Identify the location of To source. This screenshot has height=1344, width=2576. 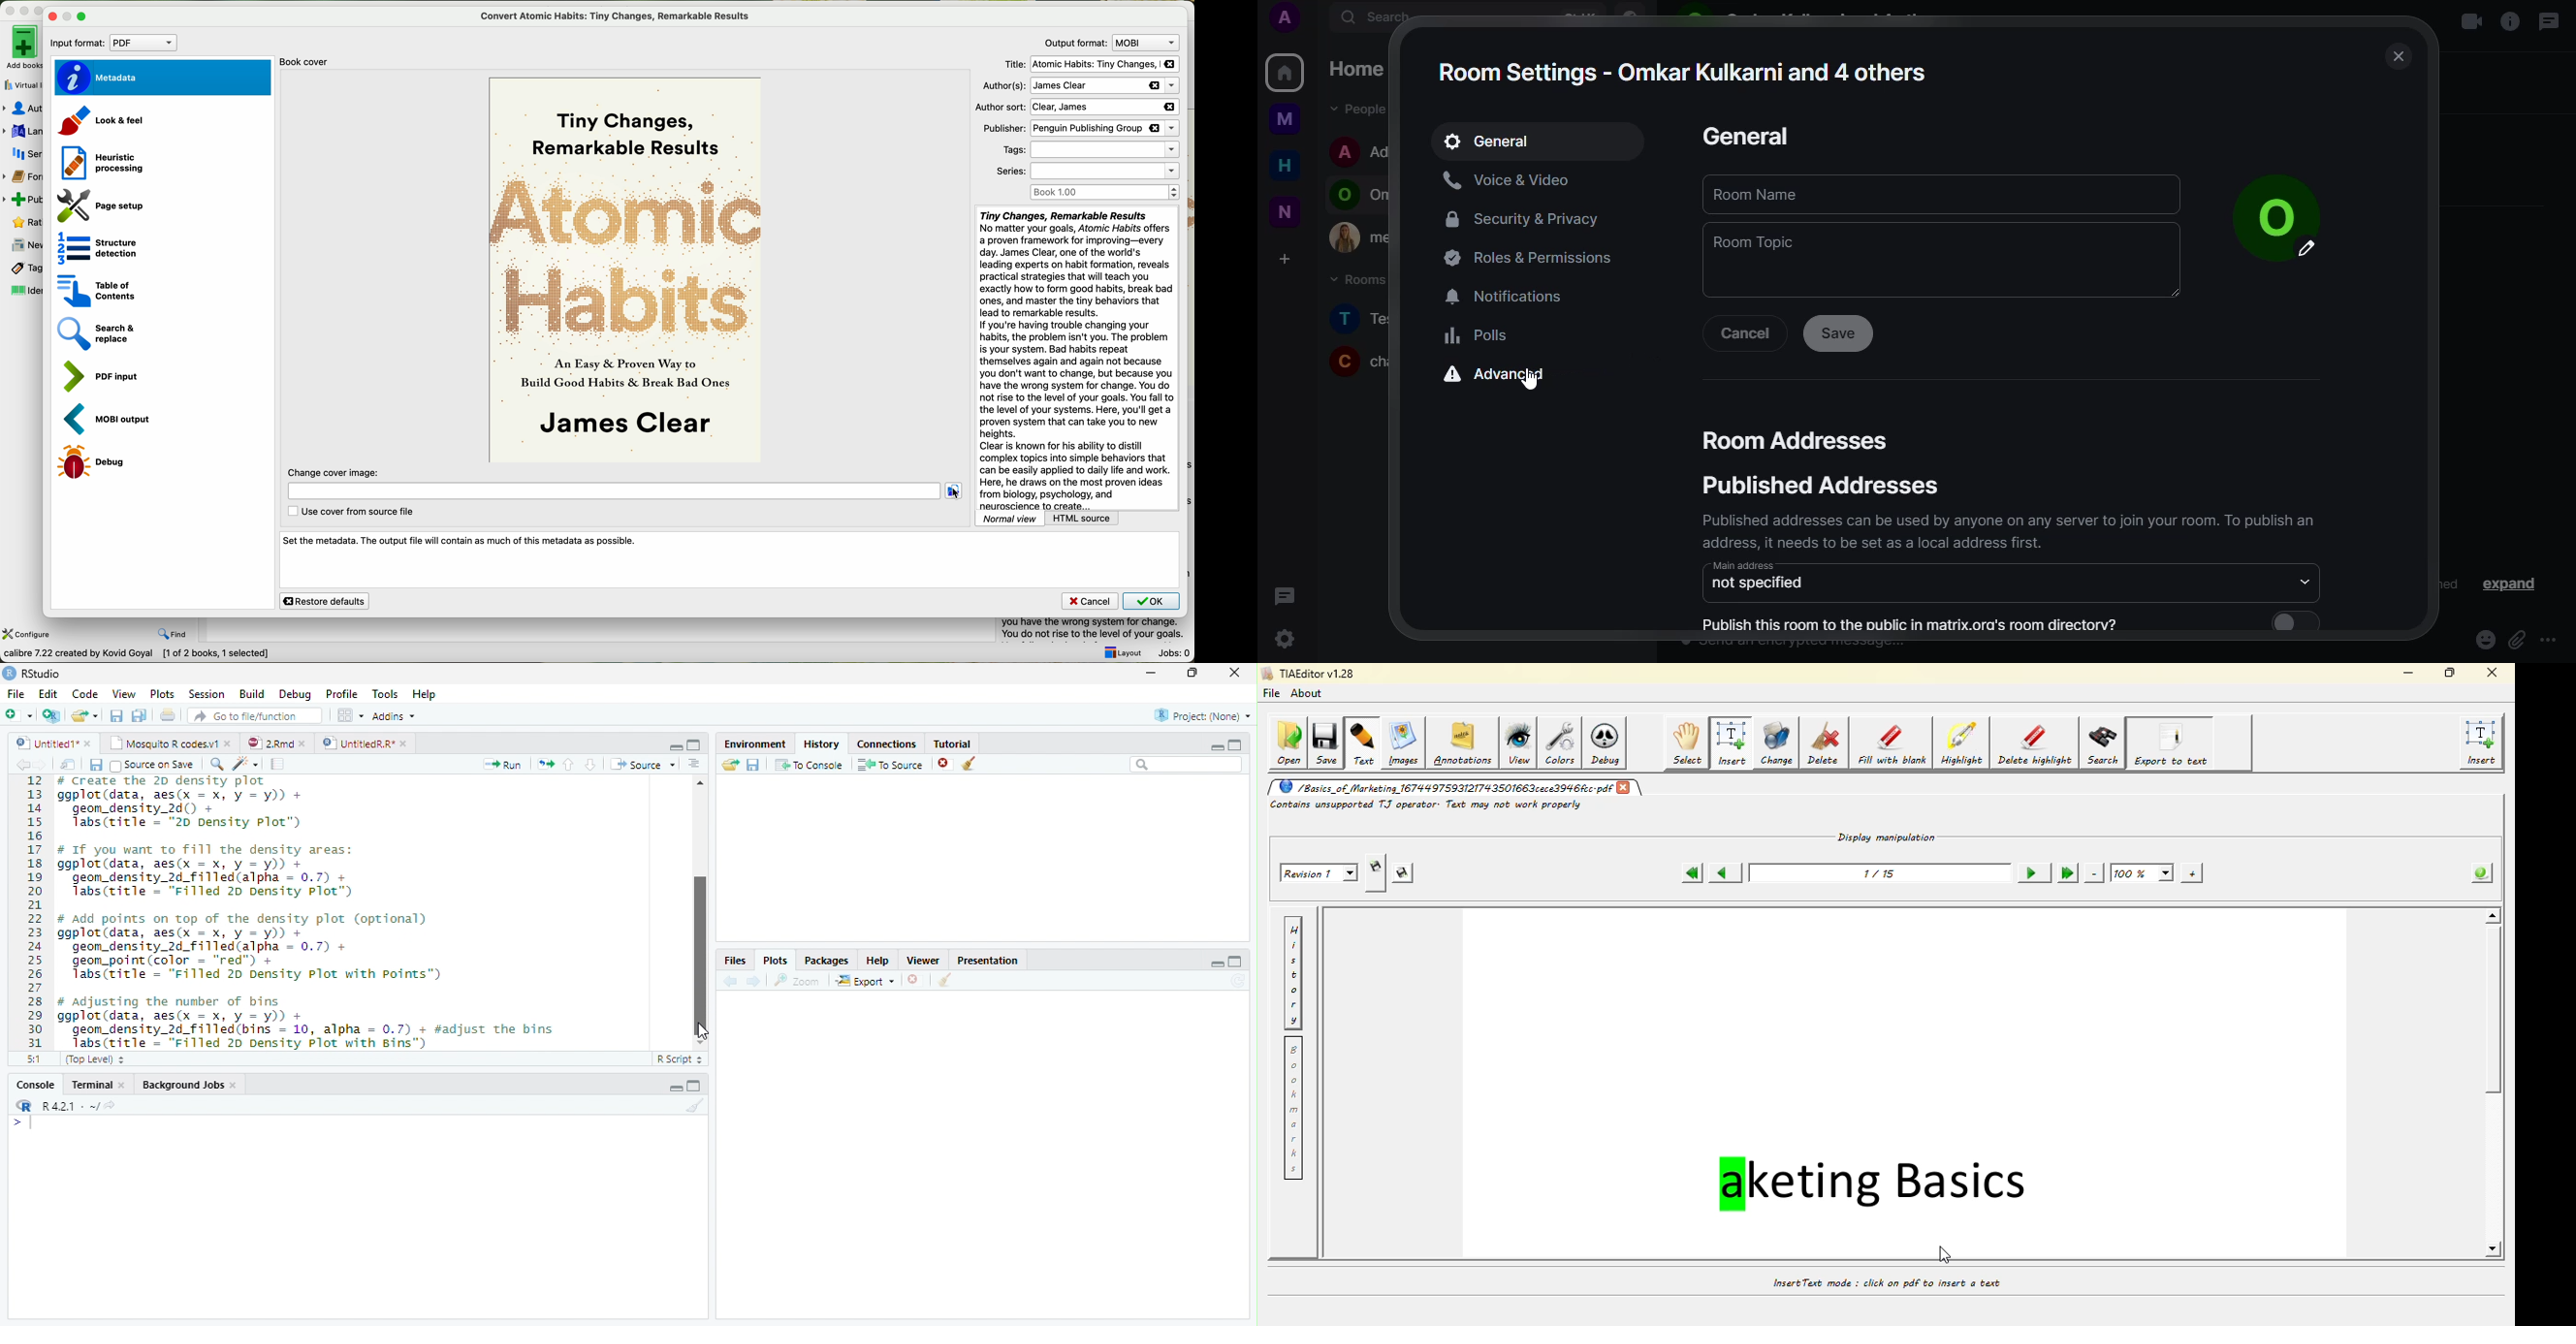
(892, 765).